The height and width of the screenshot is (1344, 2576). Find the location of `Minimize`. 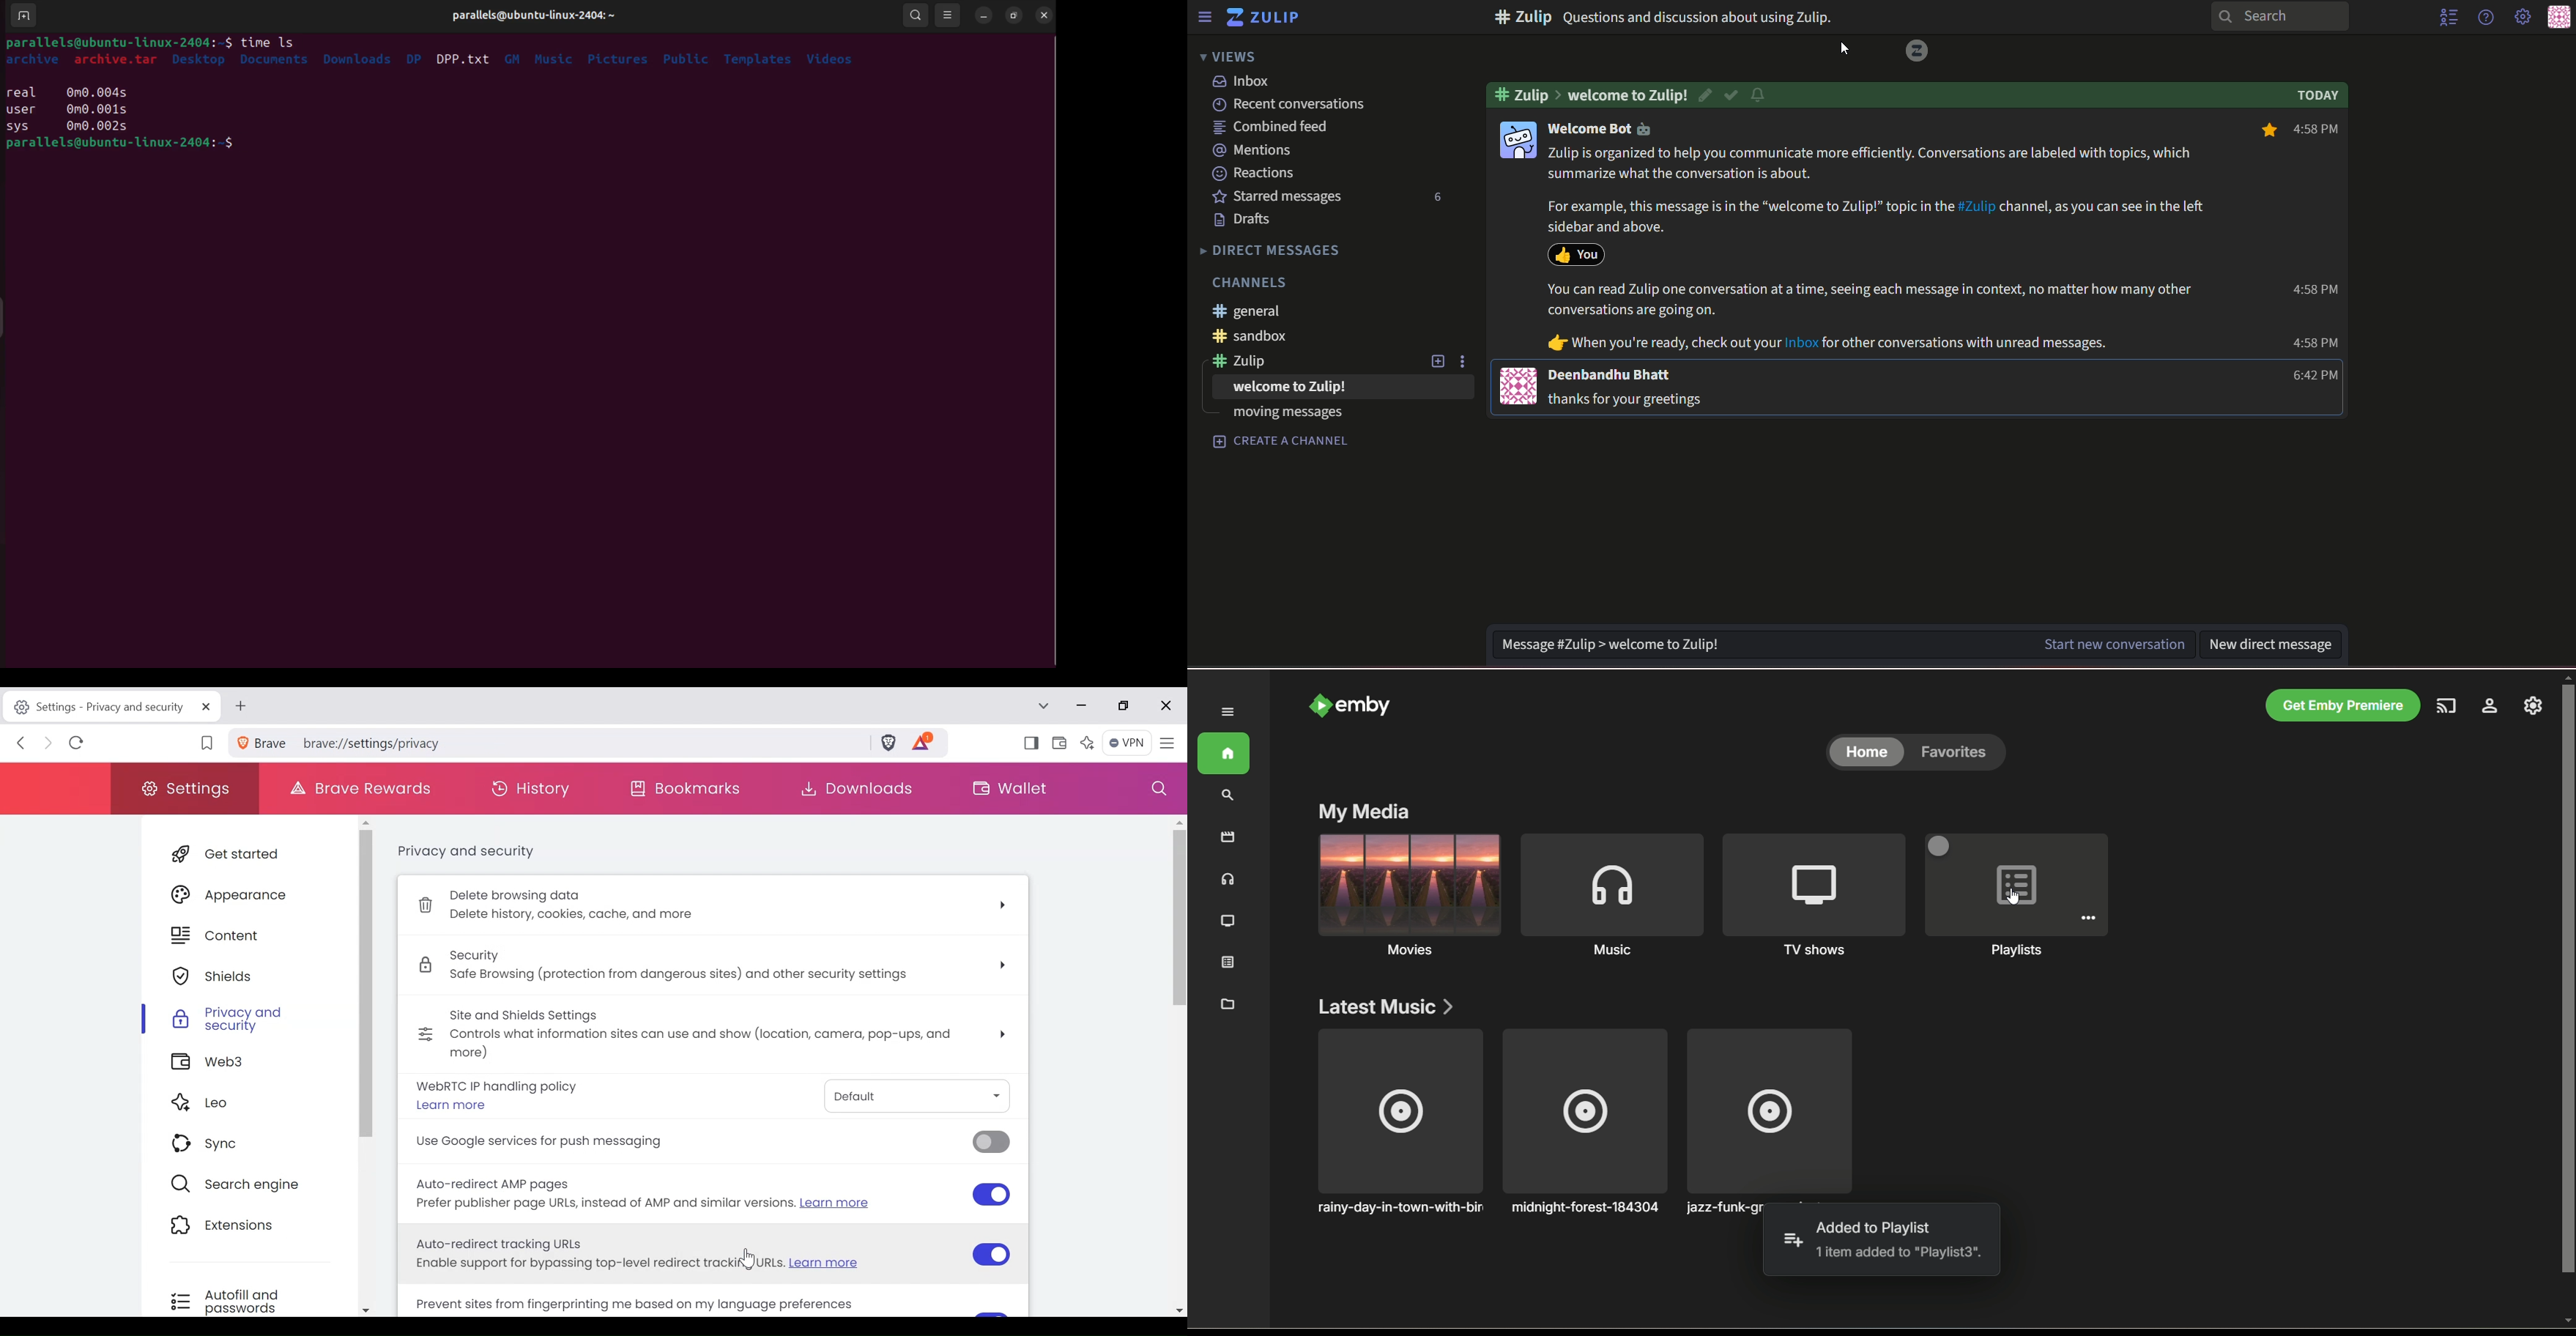

Minimize is located at coordinates (1084, 706).